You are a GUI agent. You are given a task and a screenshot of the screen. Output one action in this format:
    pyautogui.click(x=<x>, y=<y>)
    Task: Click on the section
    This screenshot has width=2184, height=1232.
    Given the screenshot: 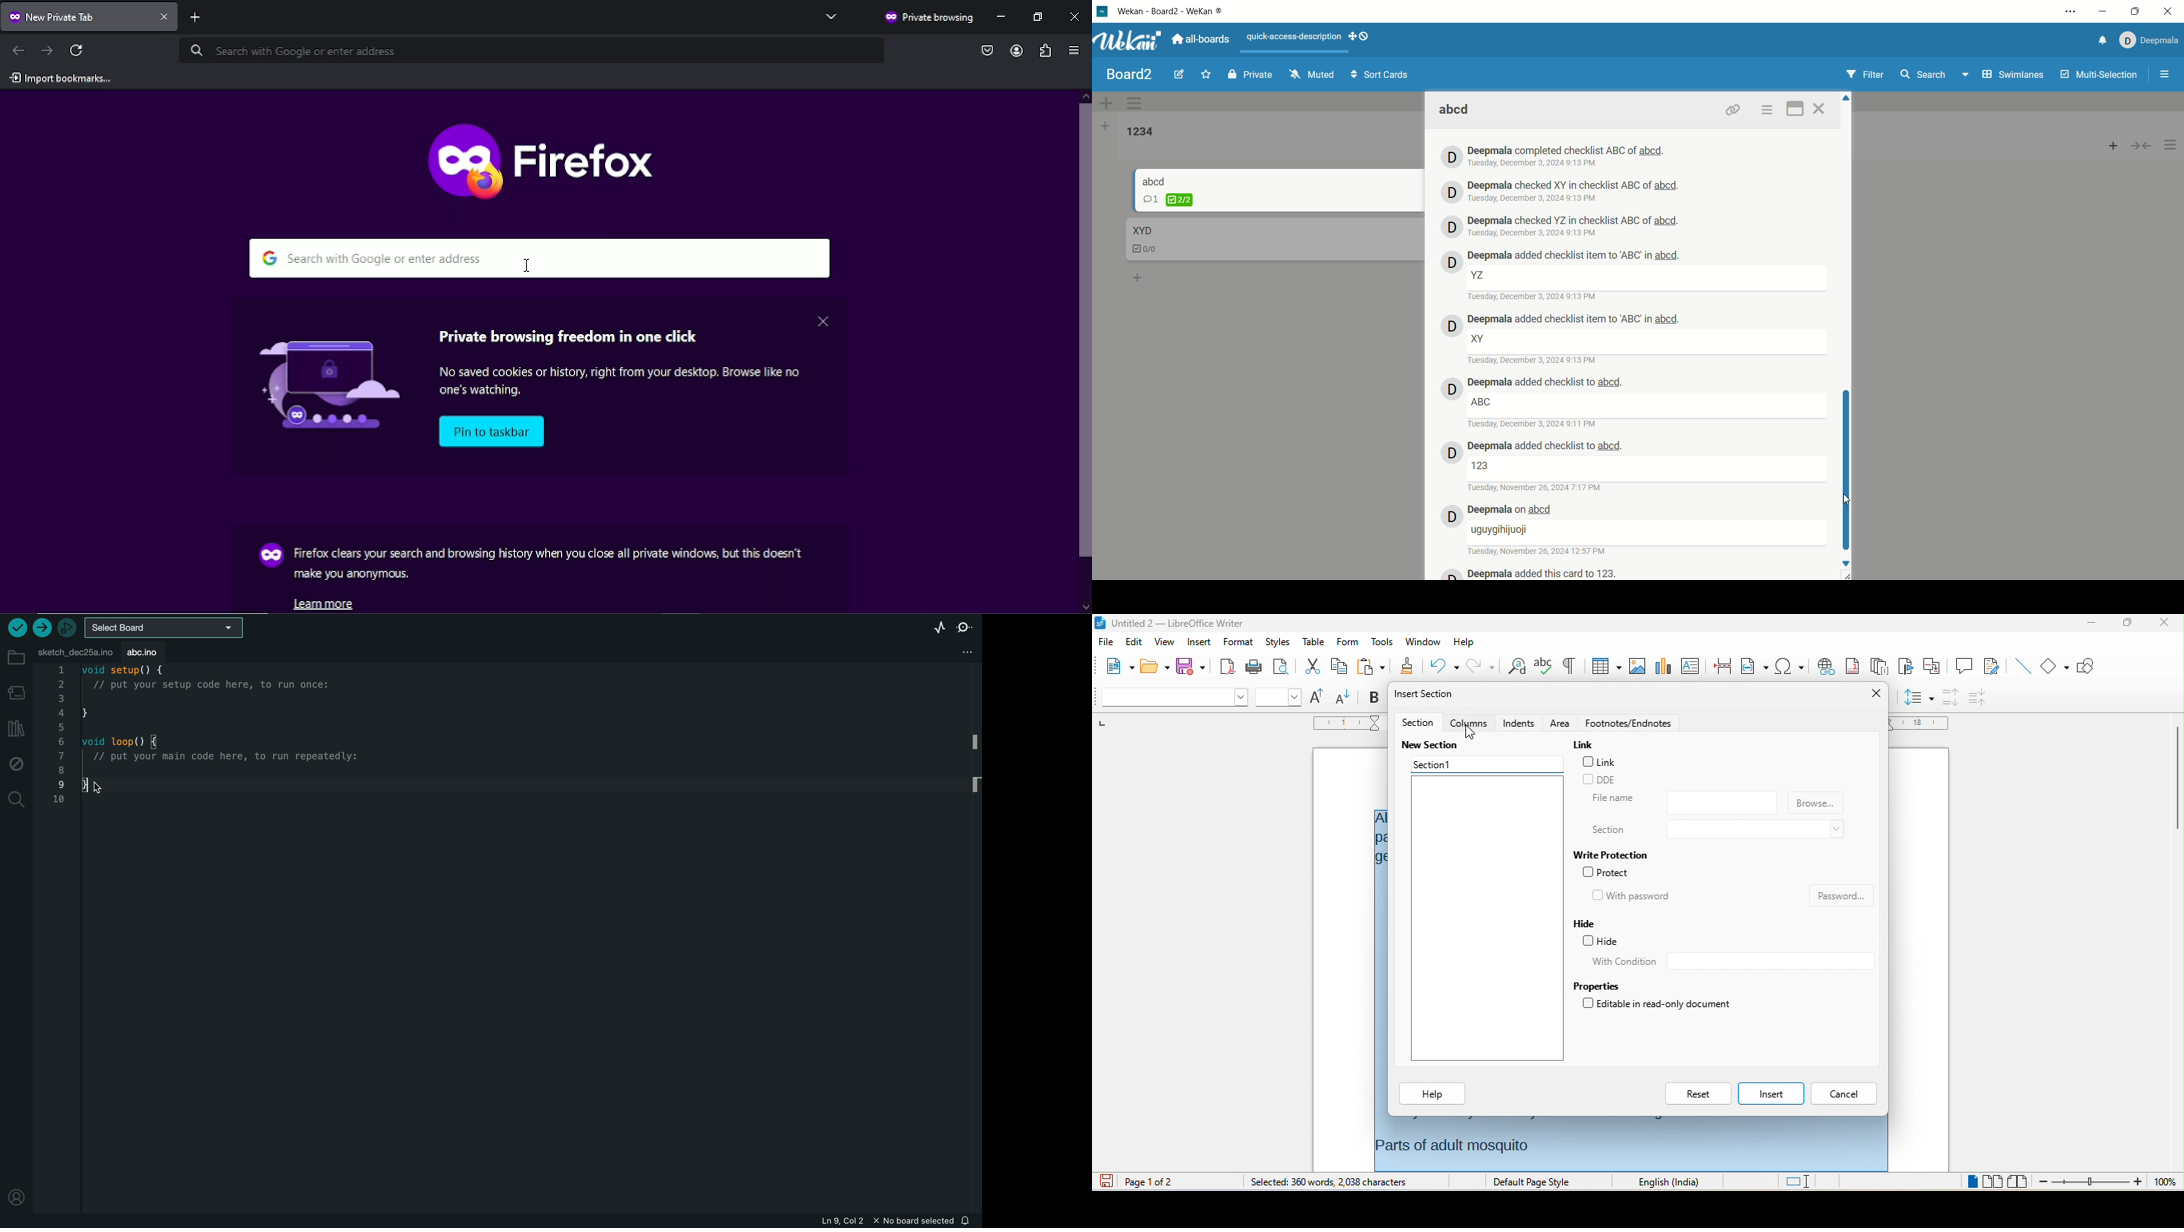 What is the action you would take?
    pyautogui.click(x=1709, y=829)
    